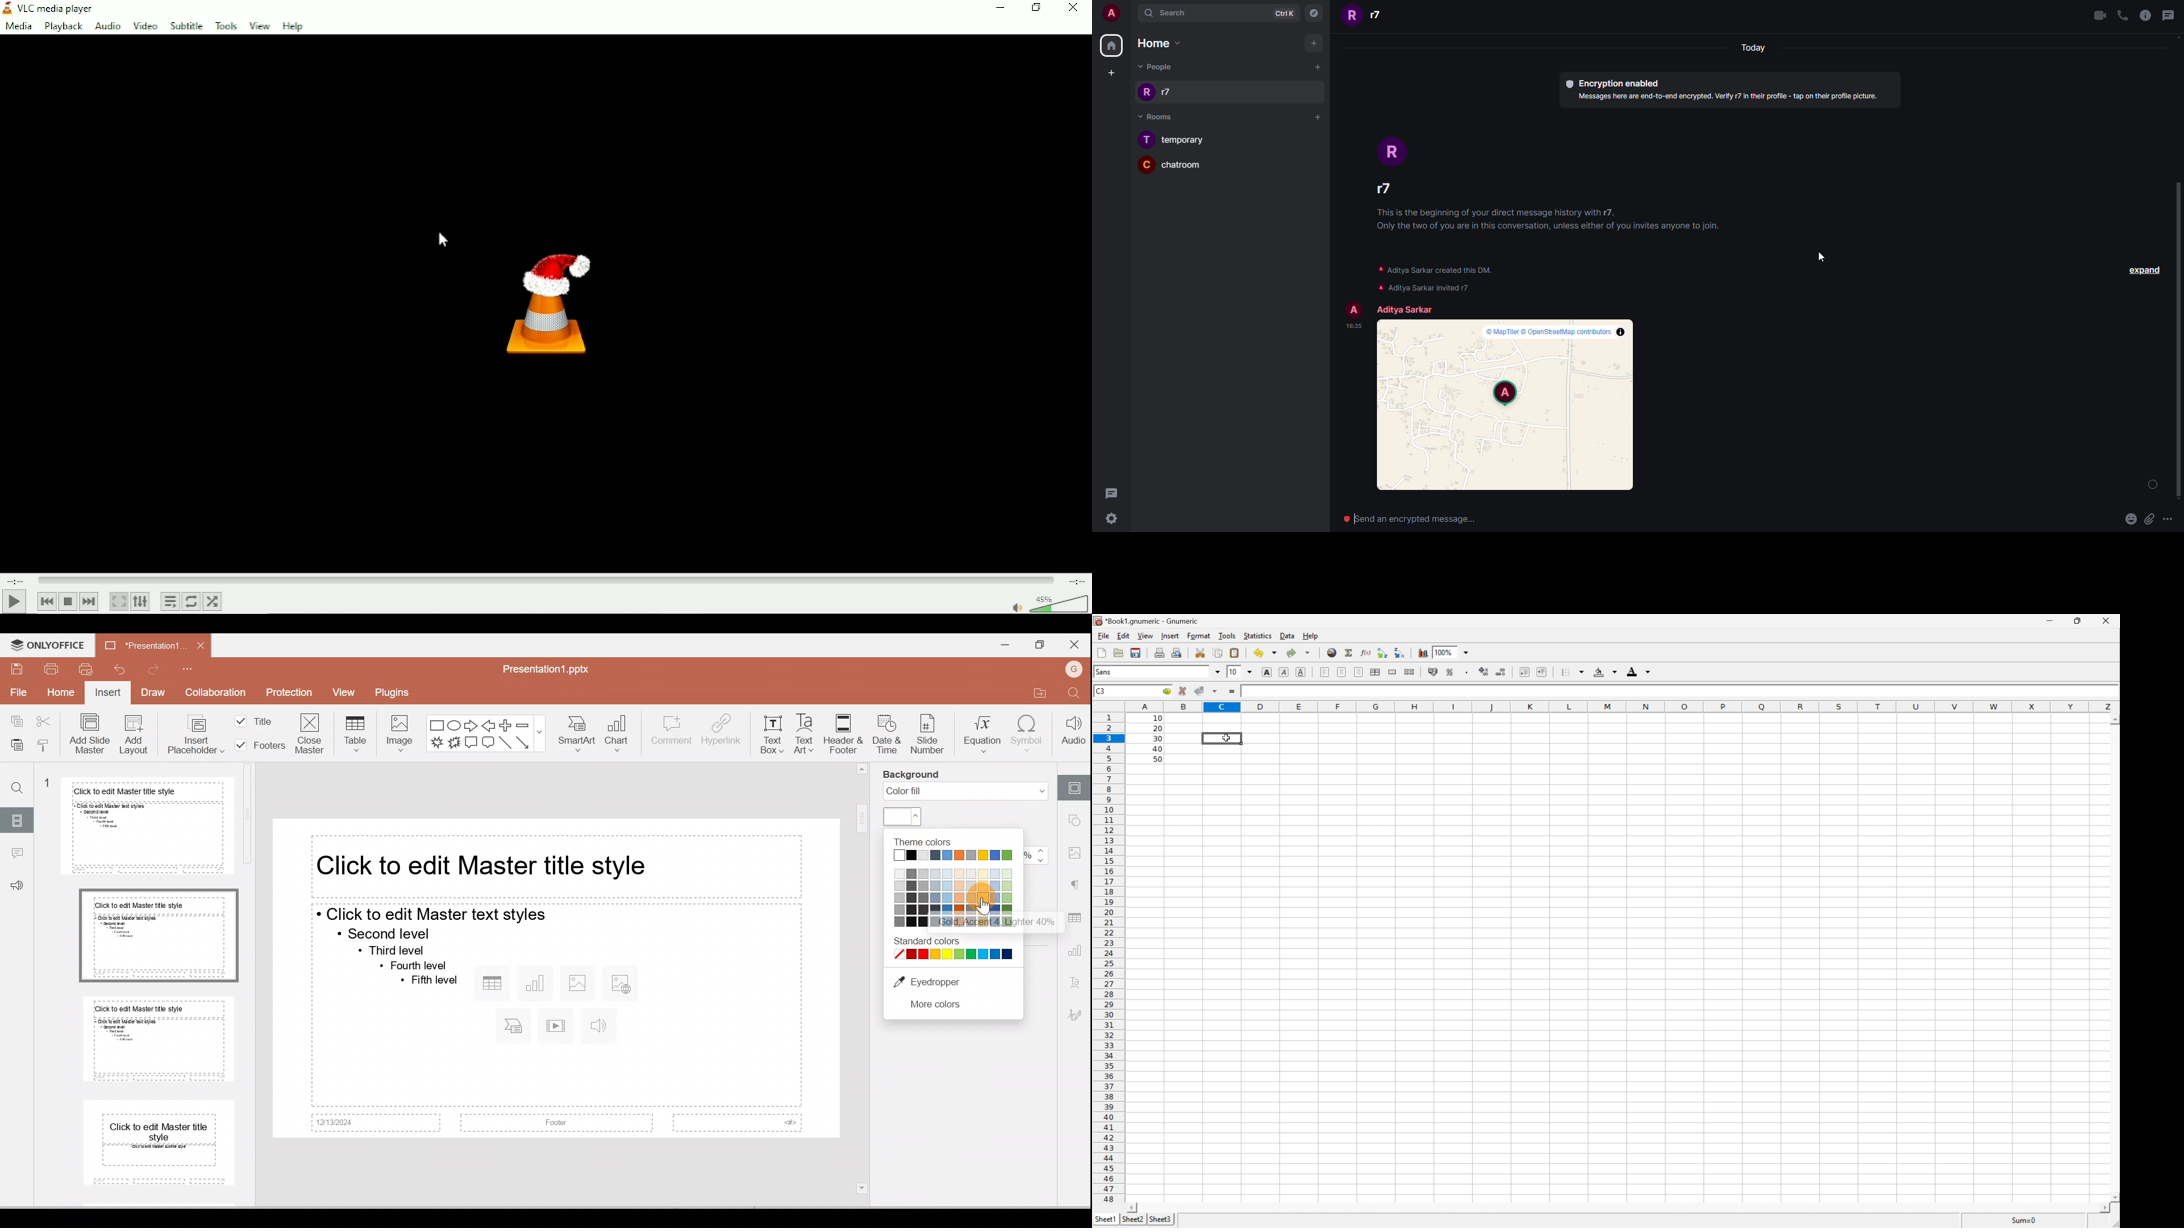 The width and height of the screenshot is (2184, 1232). What do you see at coordinates (2150, 519) in the screenshot?
I see `attachment` at bounding box center [2150, 519].